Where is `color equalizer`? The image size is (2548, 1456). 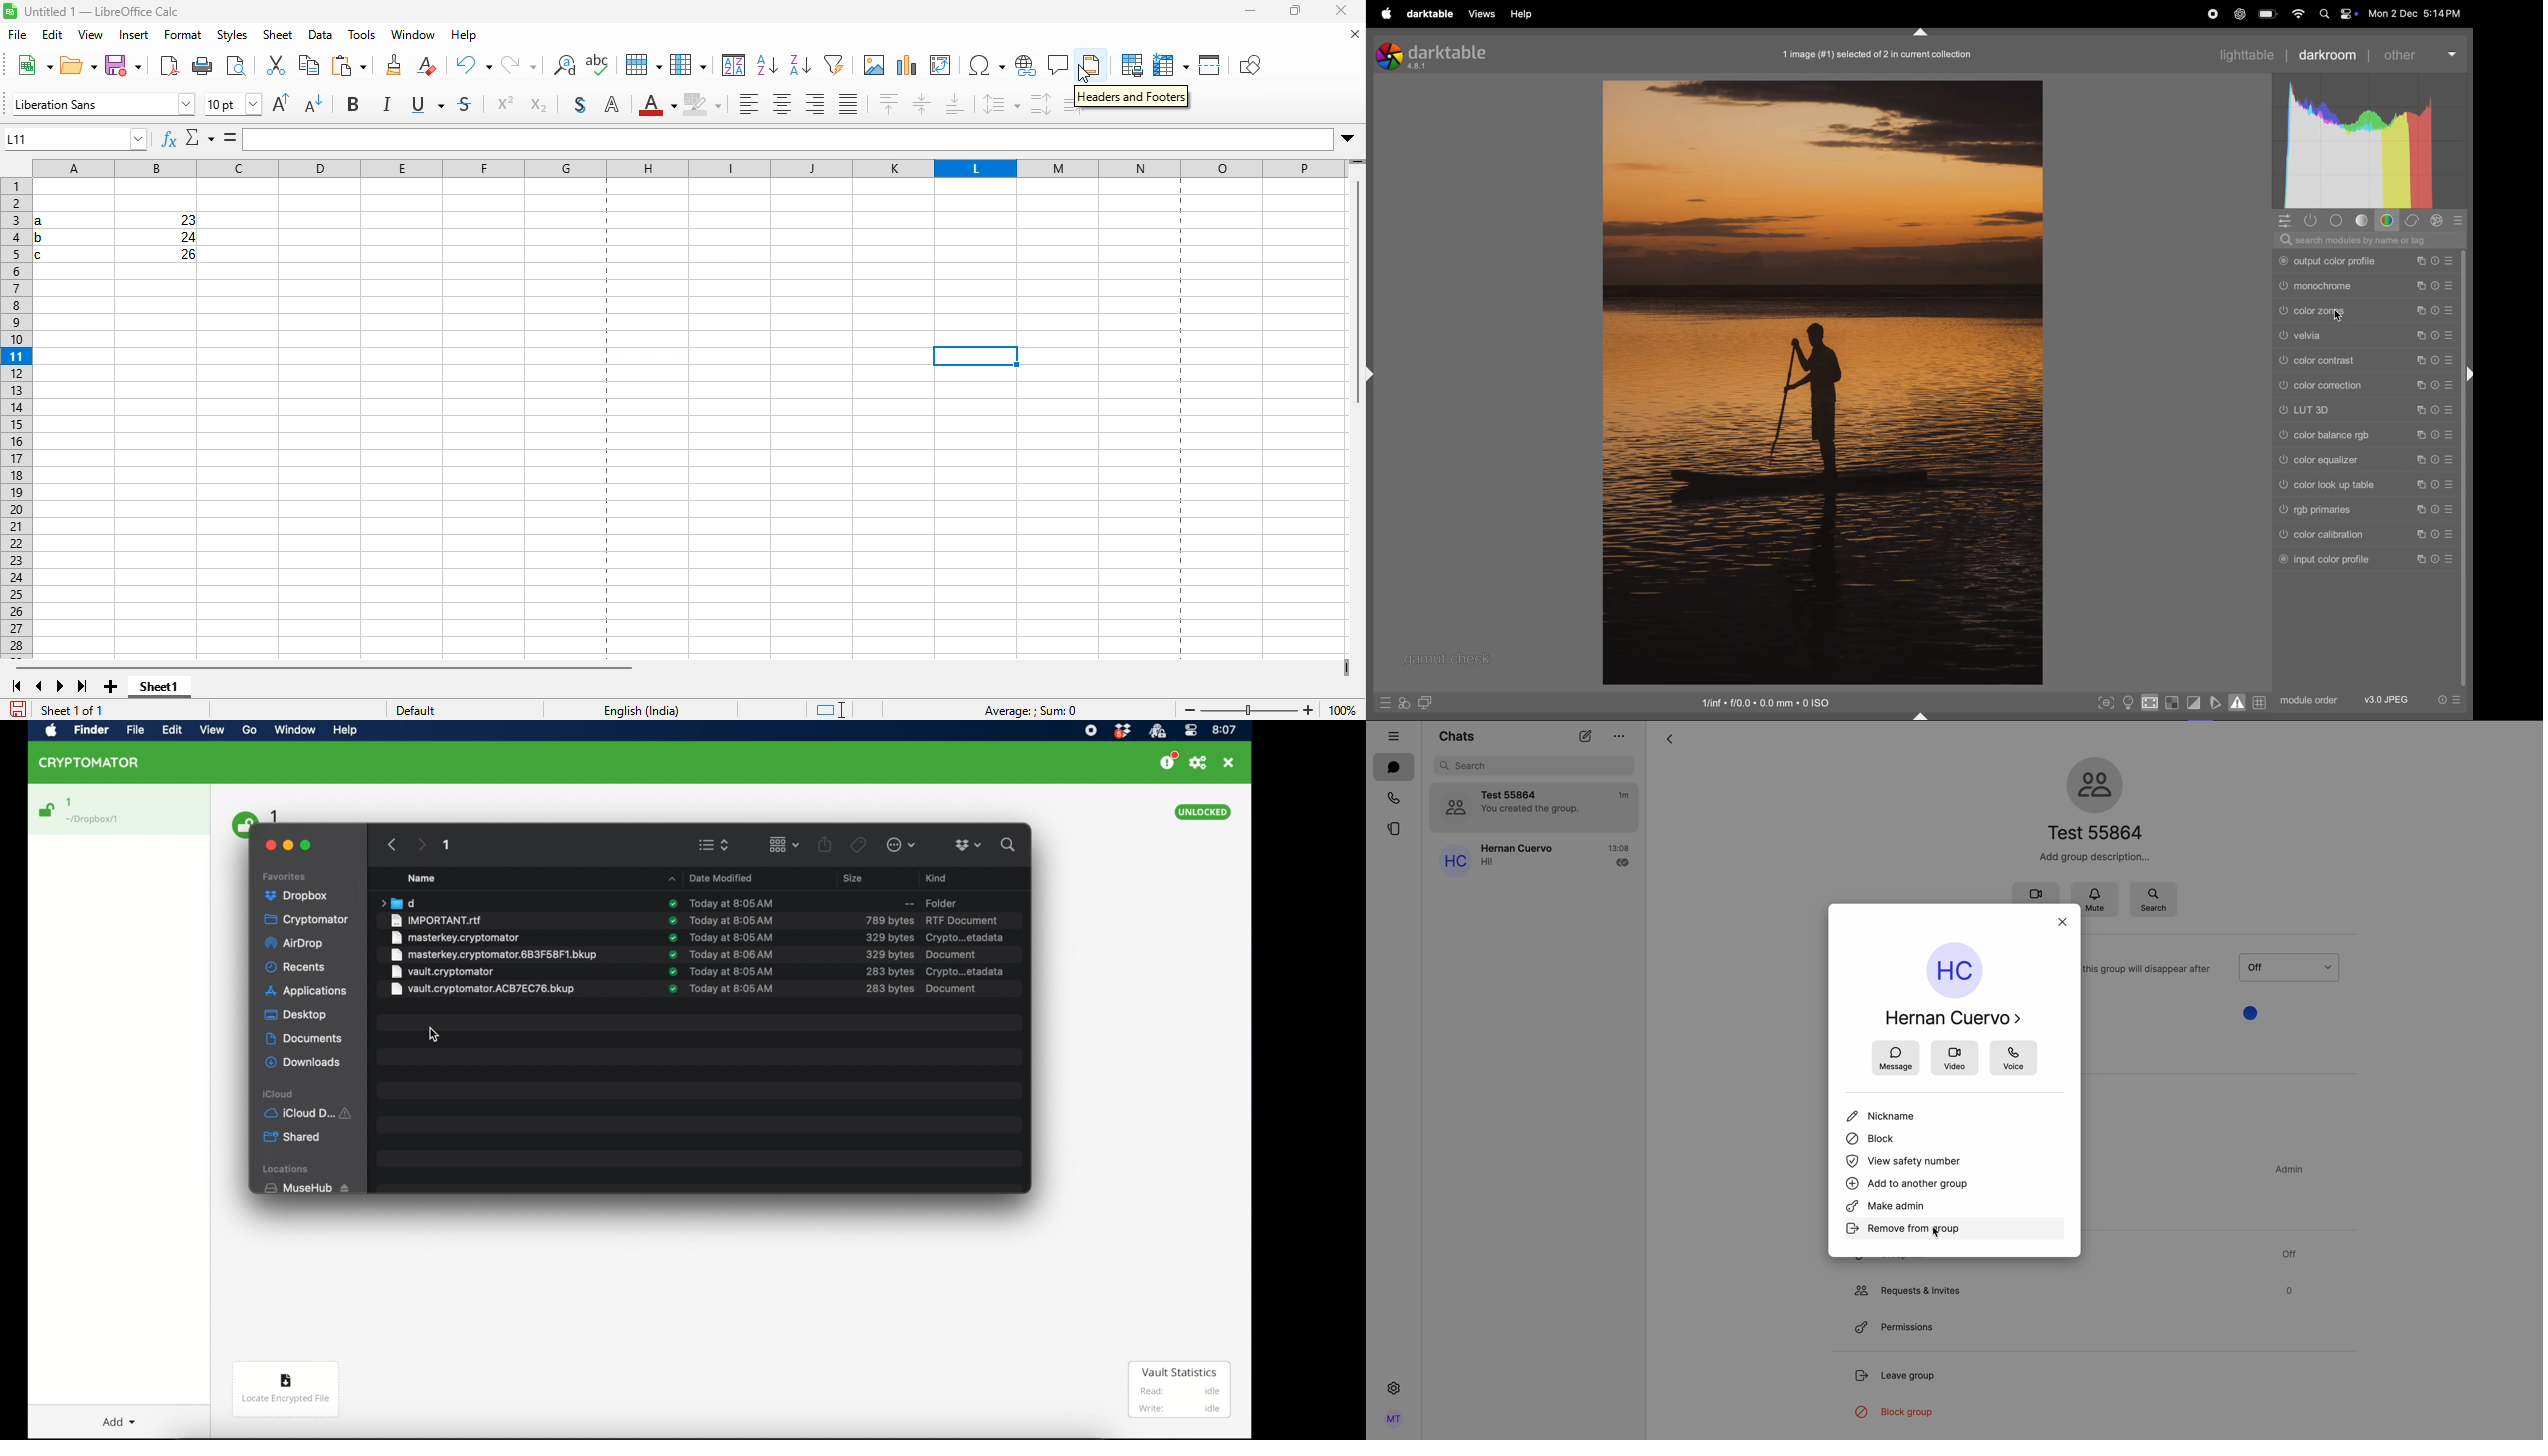
color equalizer is located at coordinates (2336, 461).